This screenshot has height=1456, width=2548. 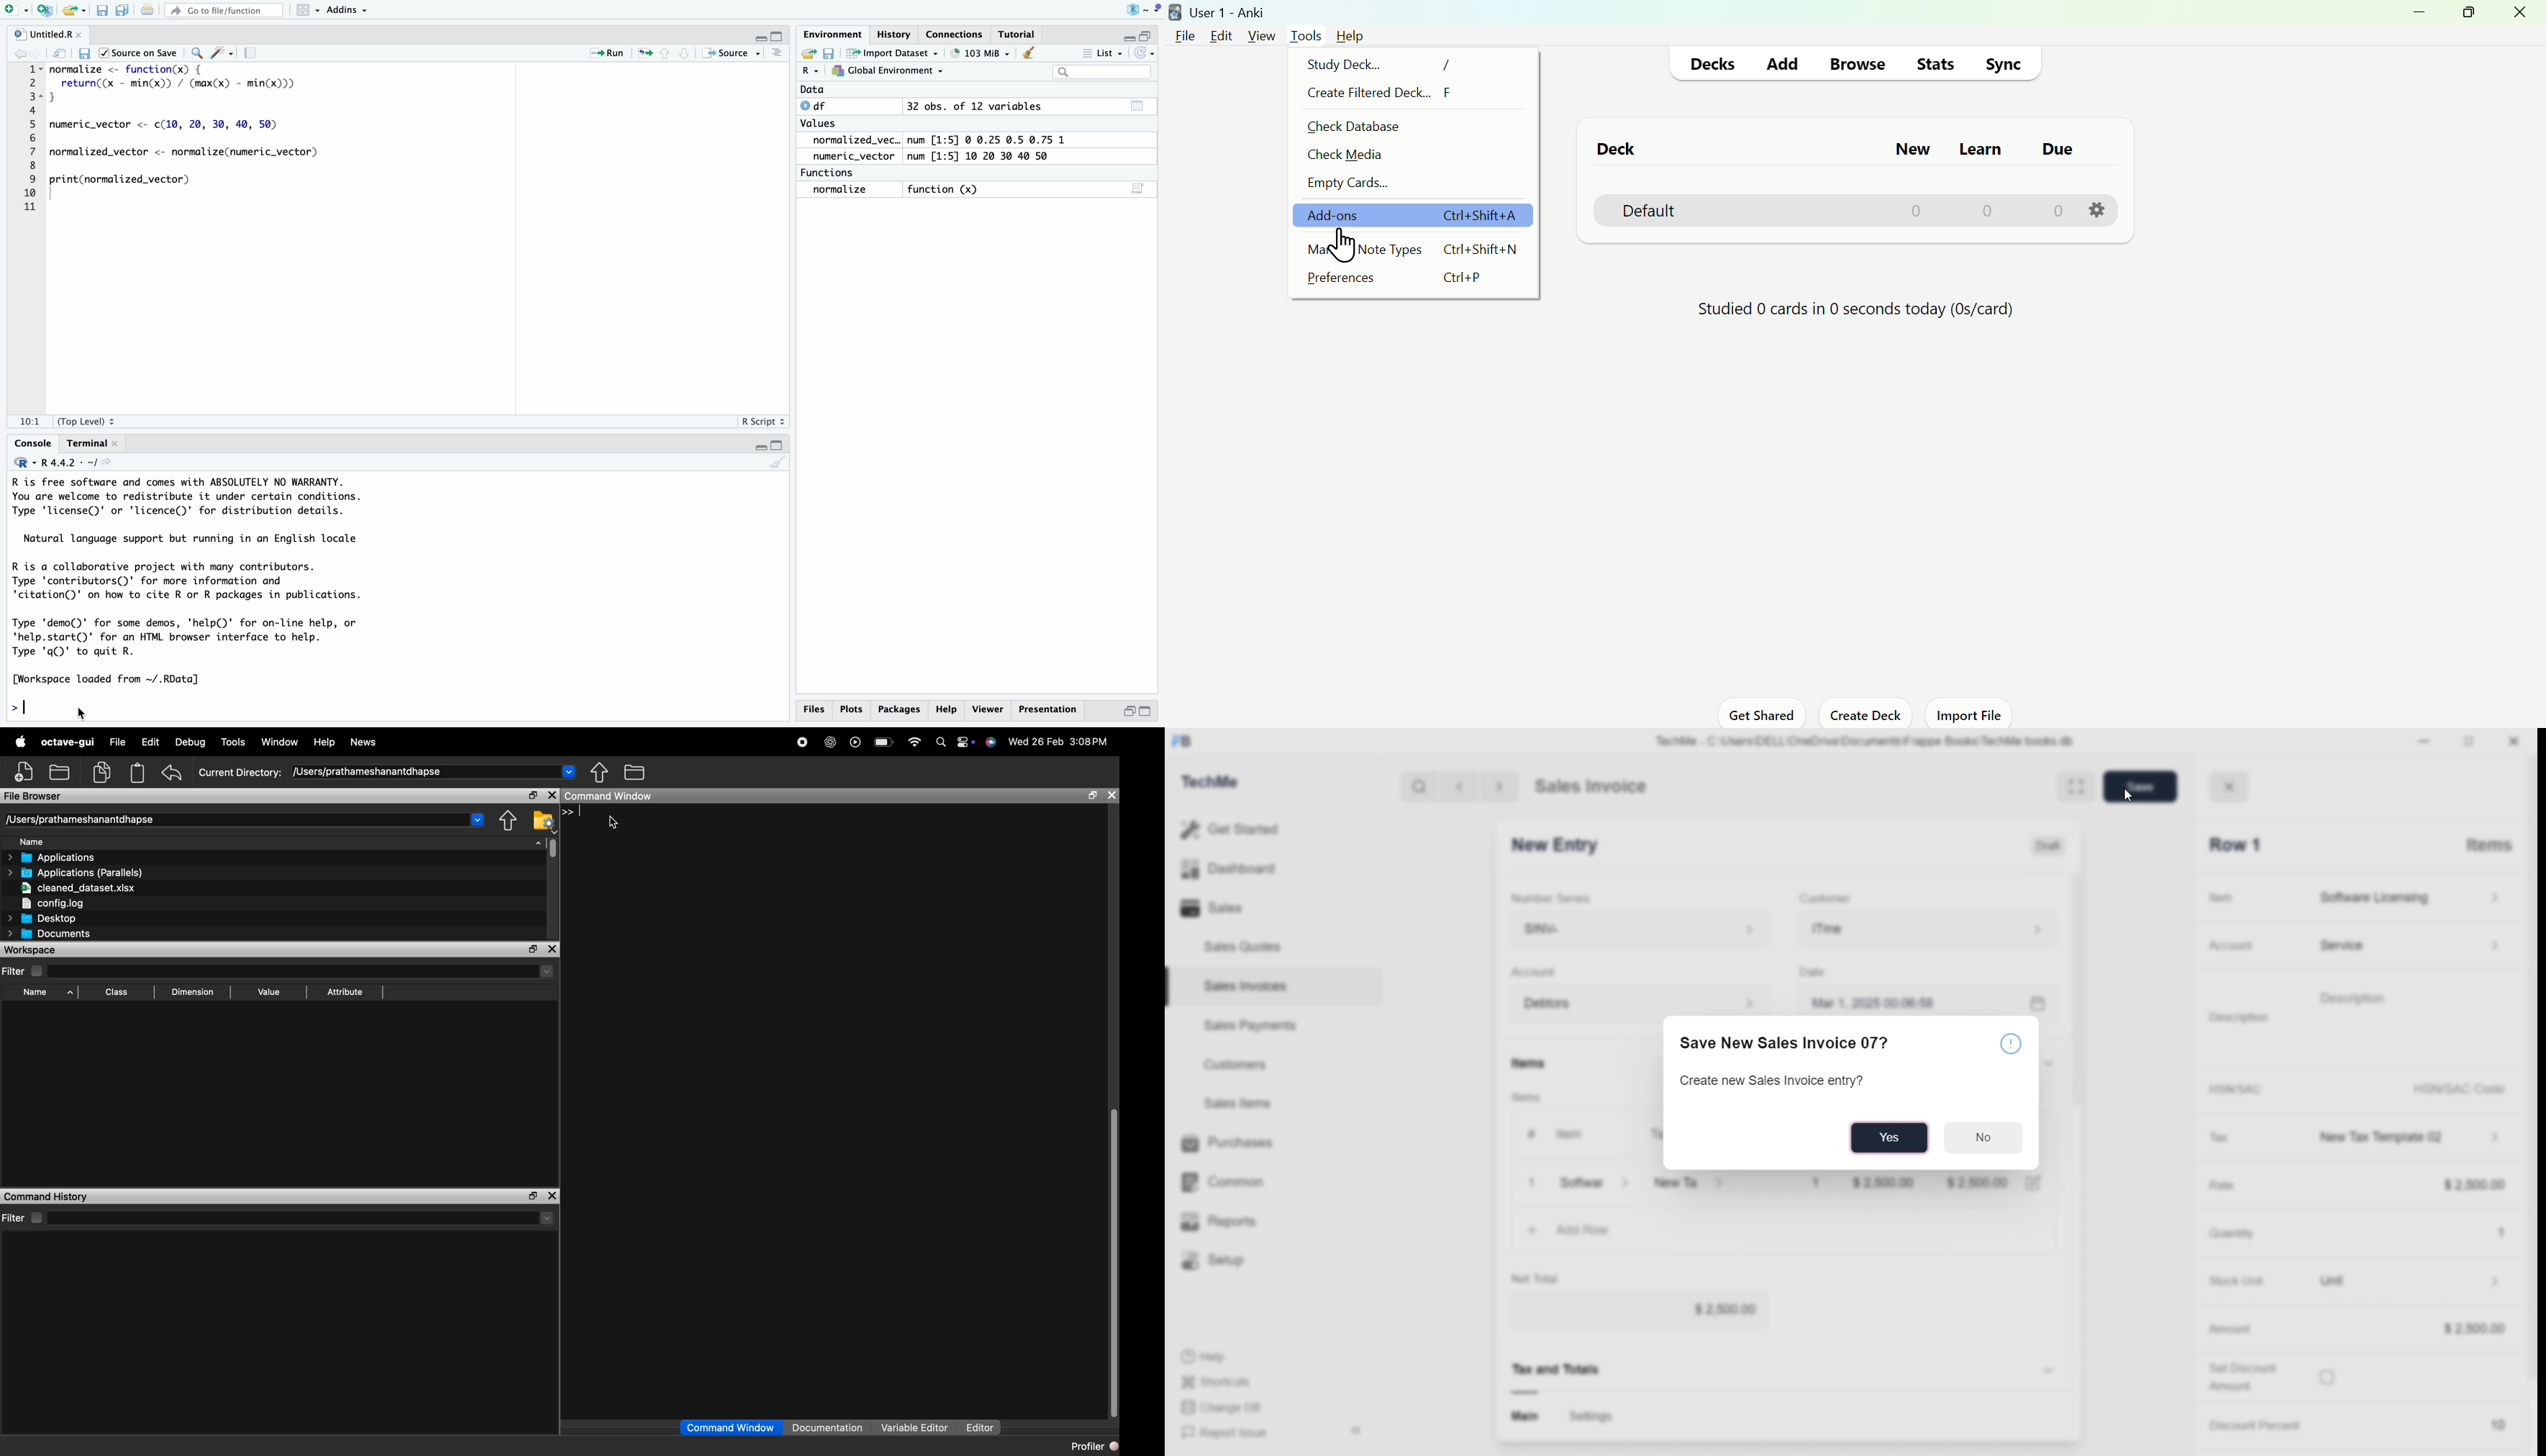 What do you see at coordinates (1344, 246) in the screenshot?
I see `cursor` at bounding box center [1344, 246].